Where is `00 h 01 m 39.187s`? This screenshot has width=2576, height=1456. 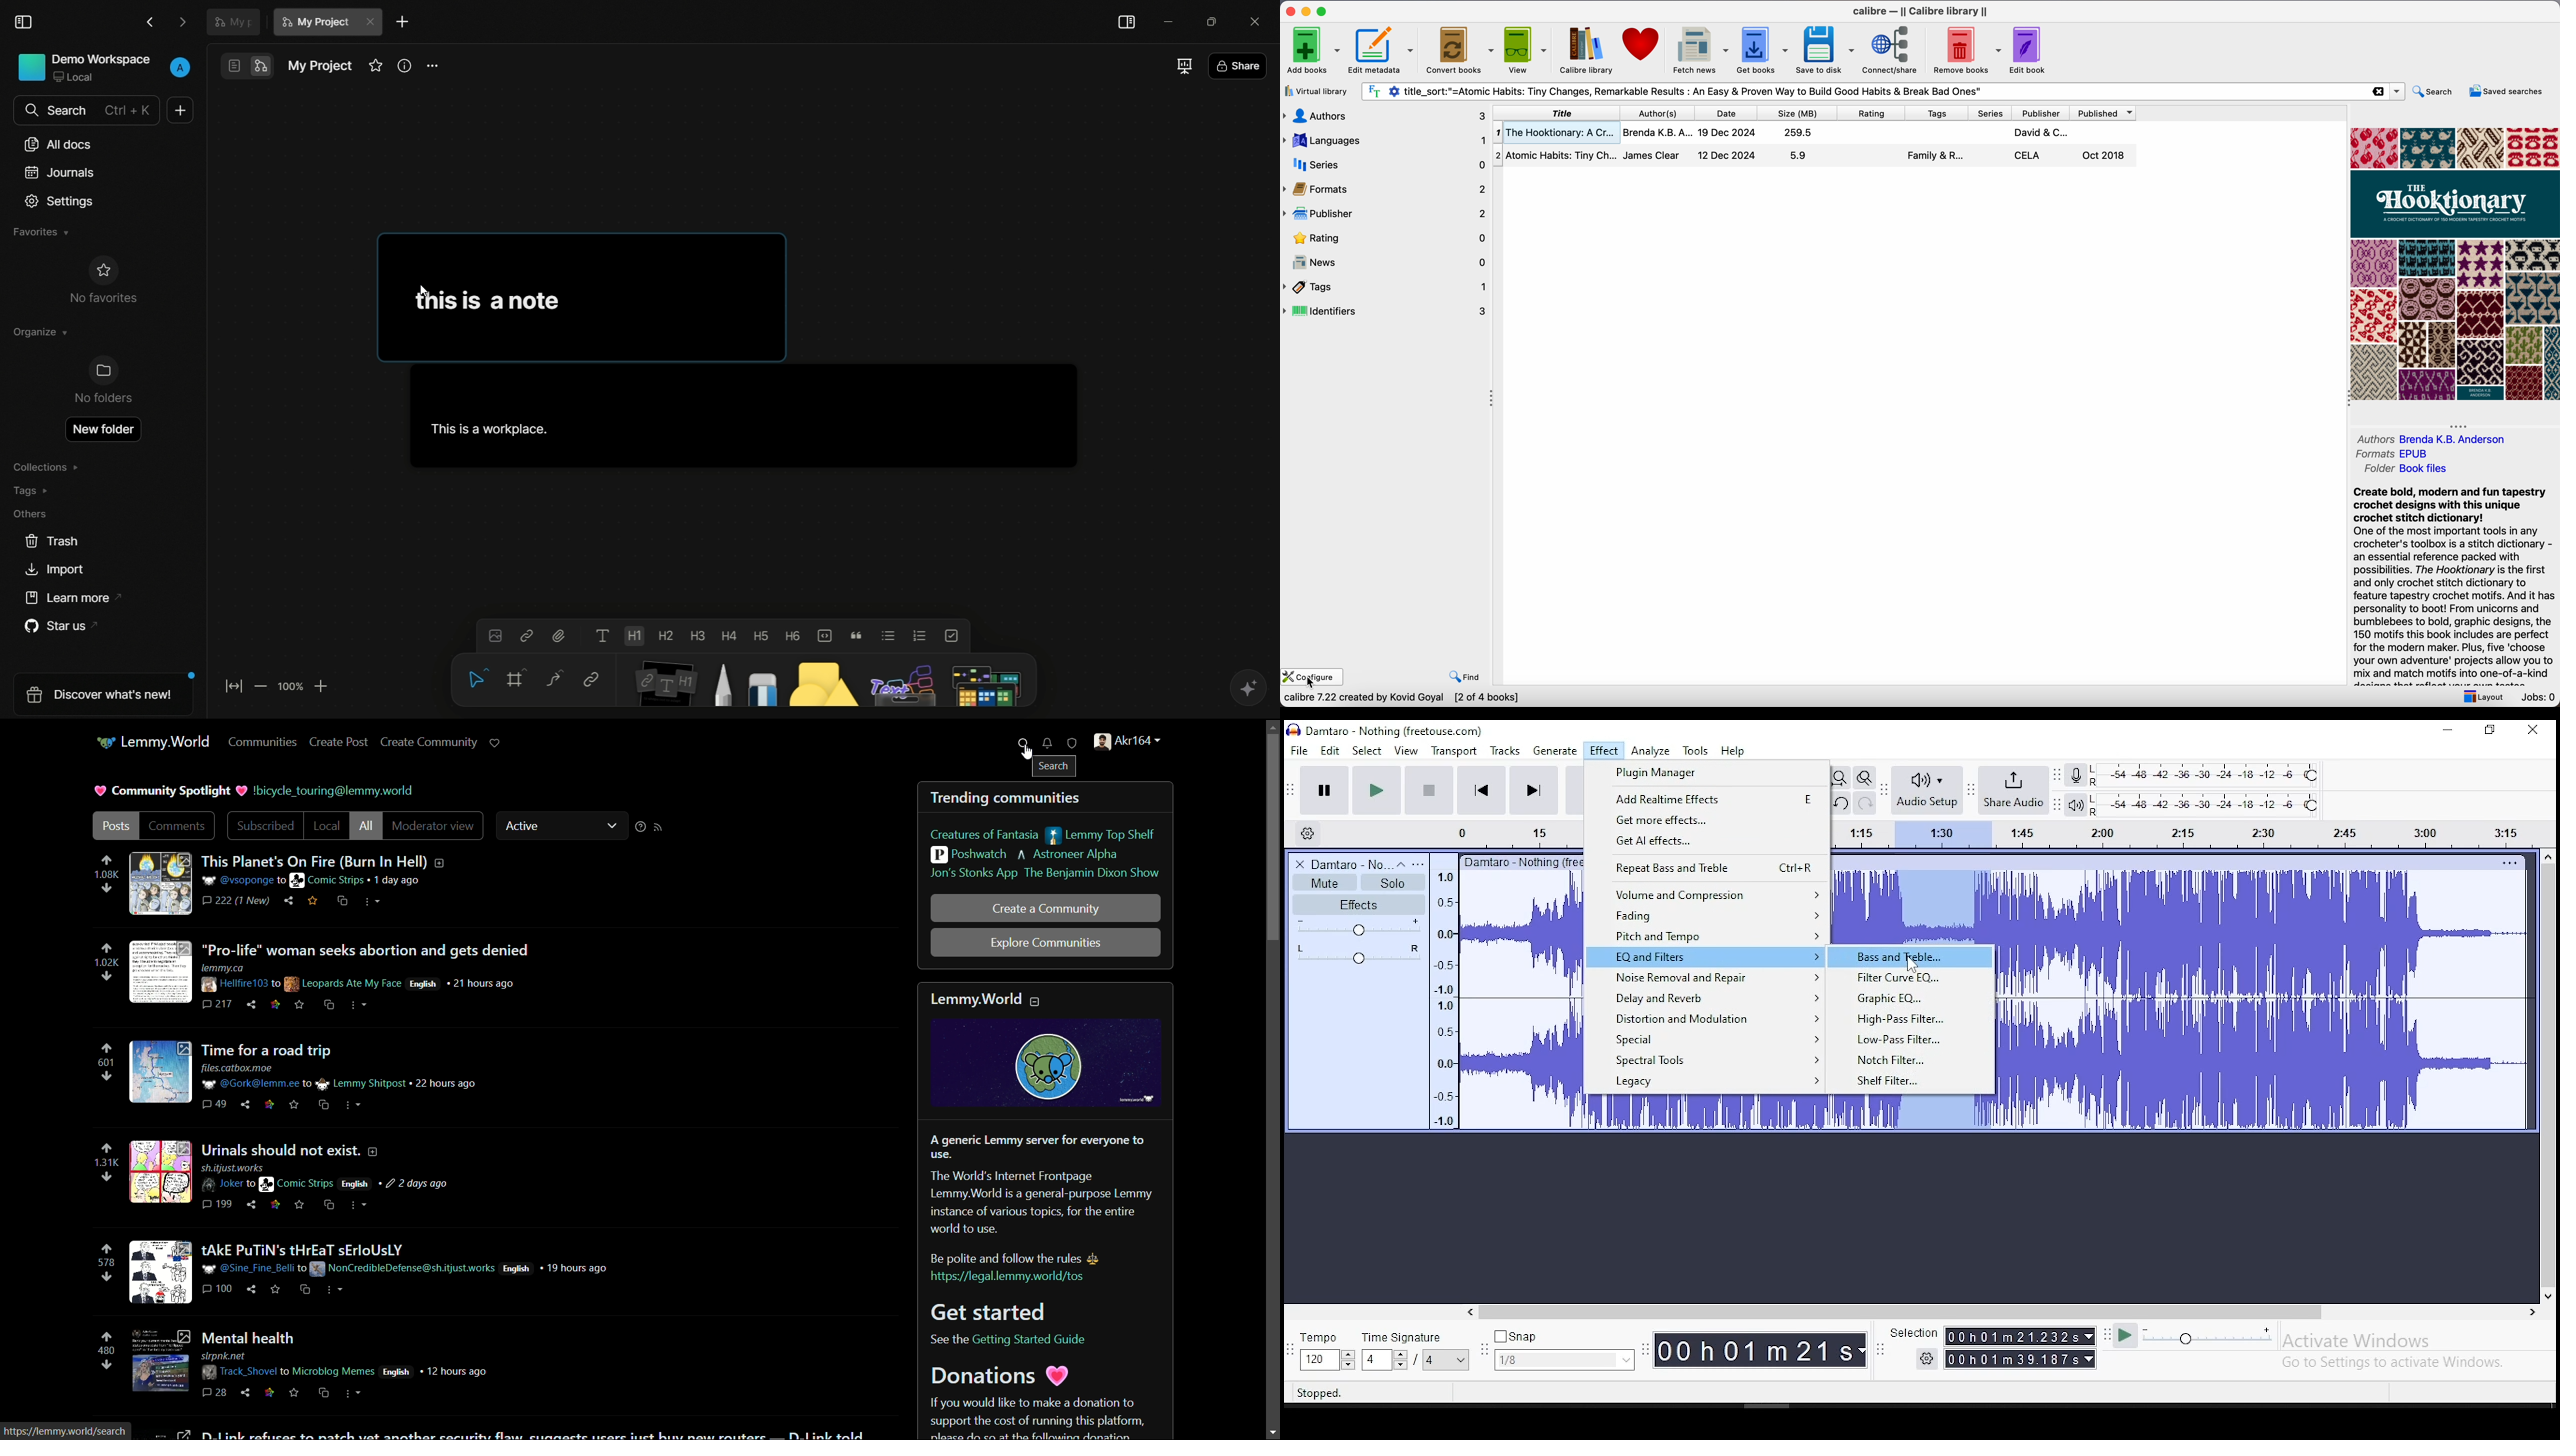 00 h 01 m 39.187s is located at coordinates (2013, 1359).